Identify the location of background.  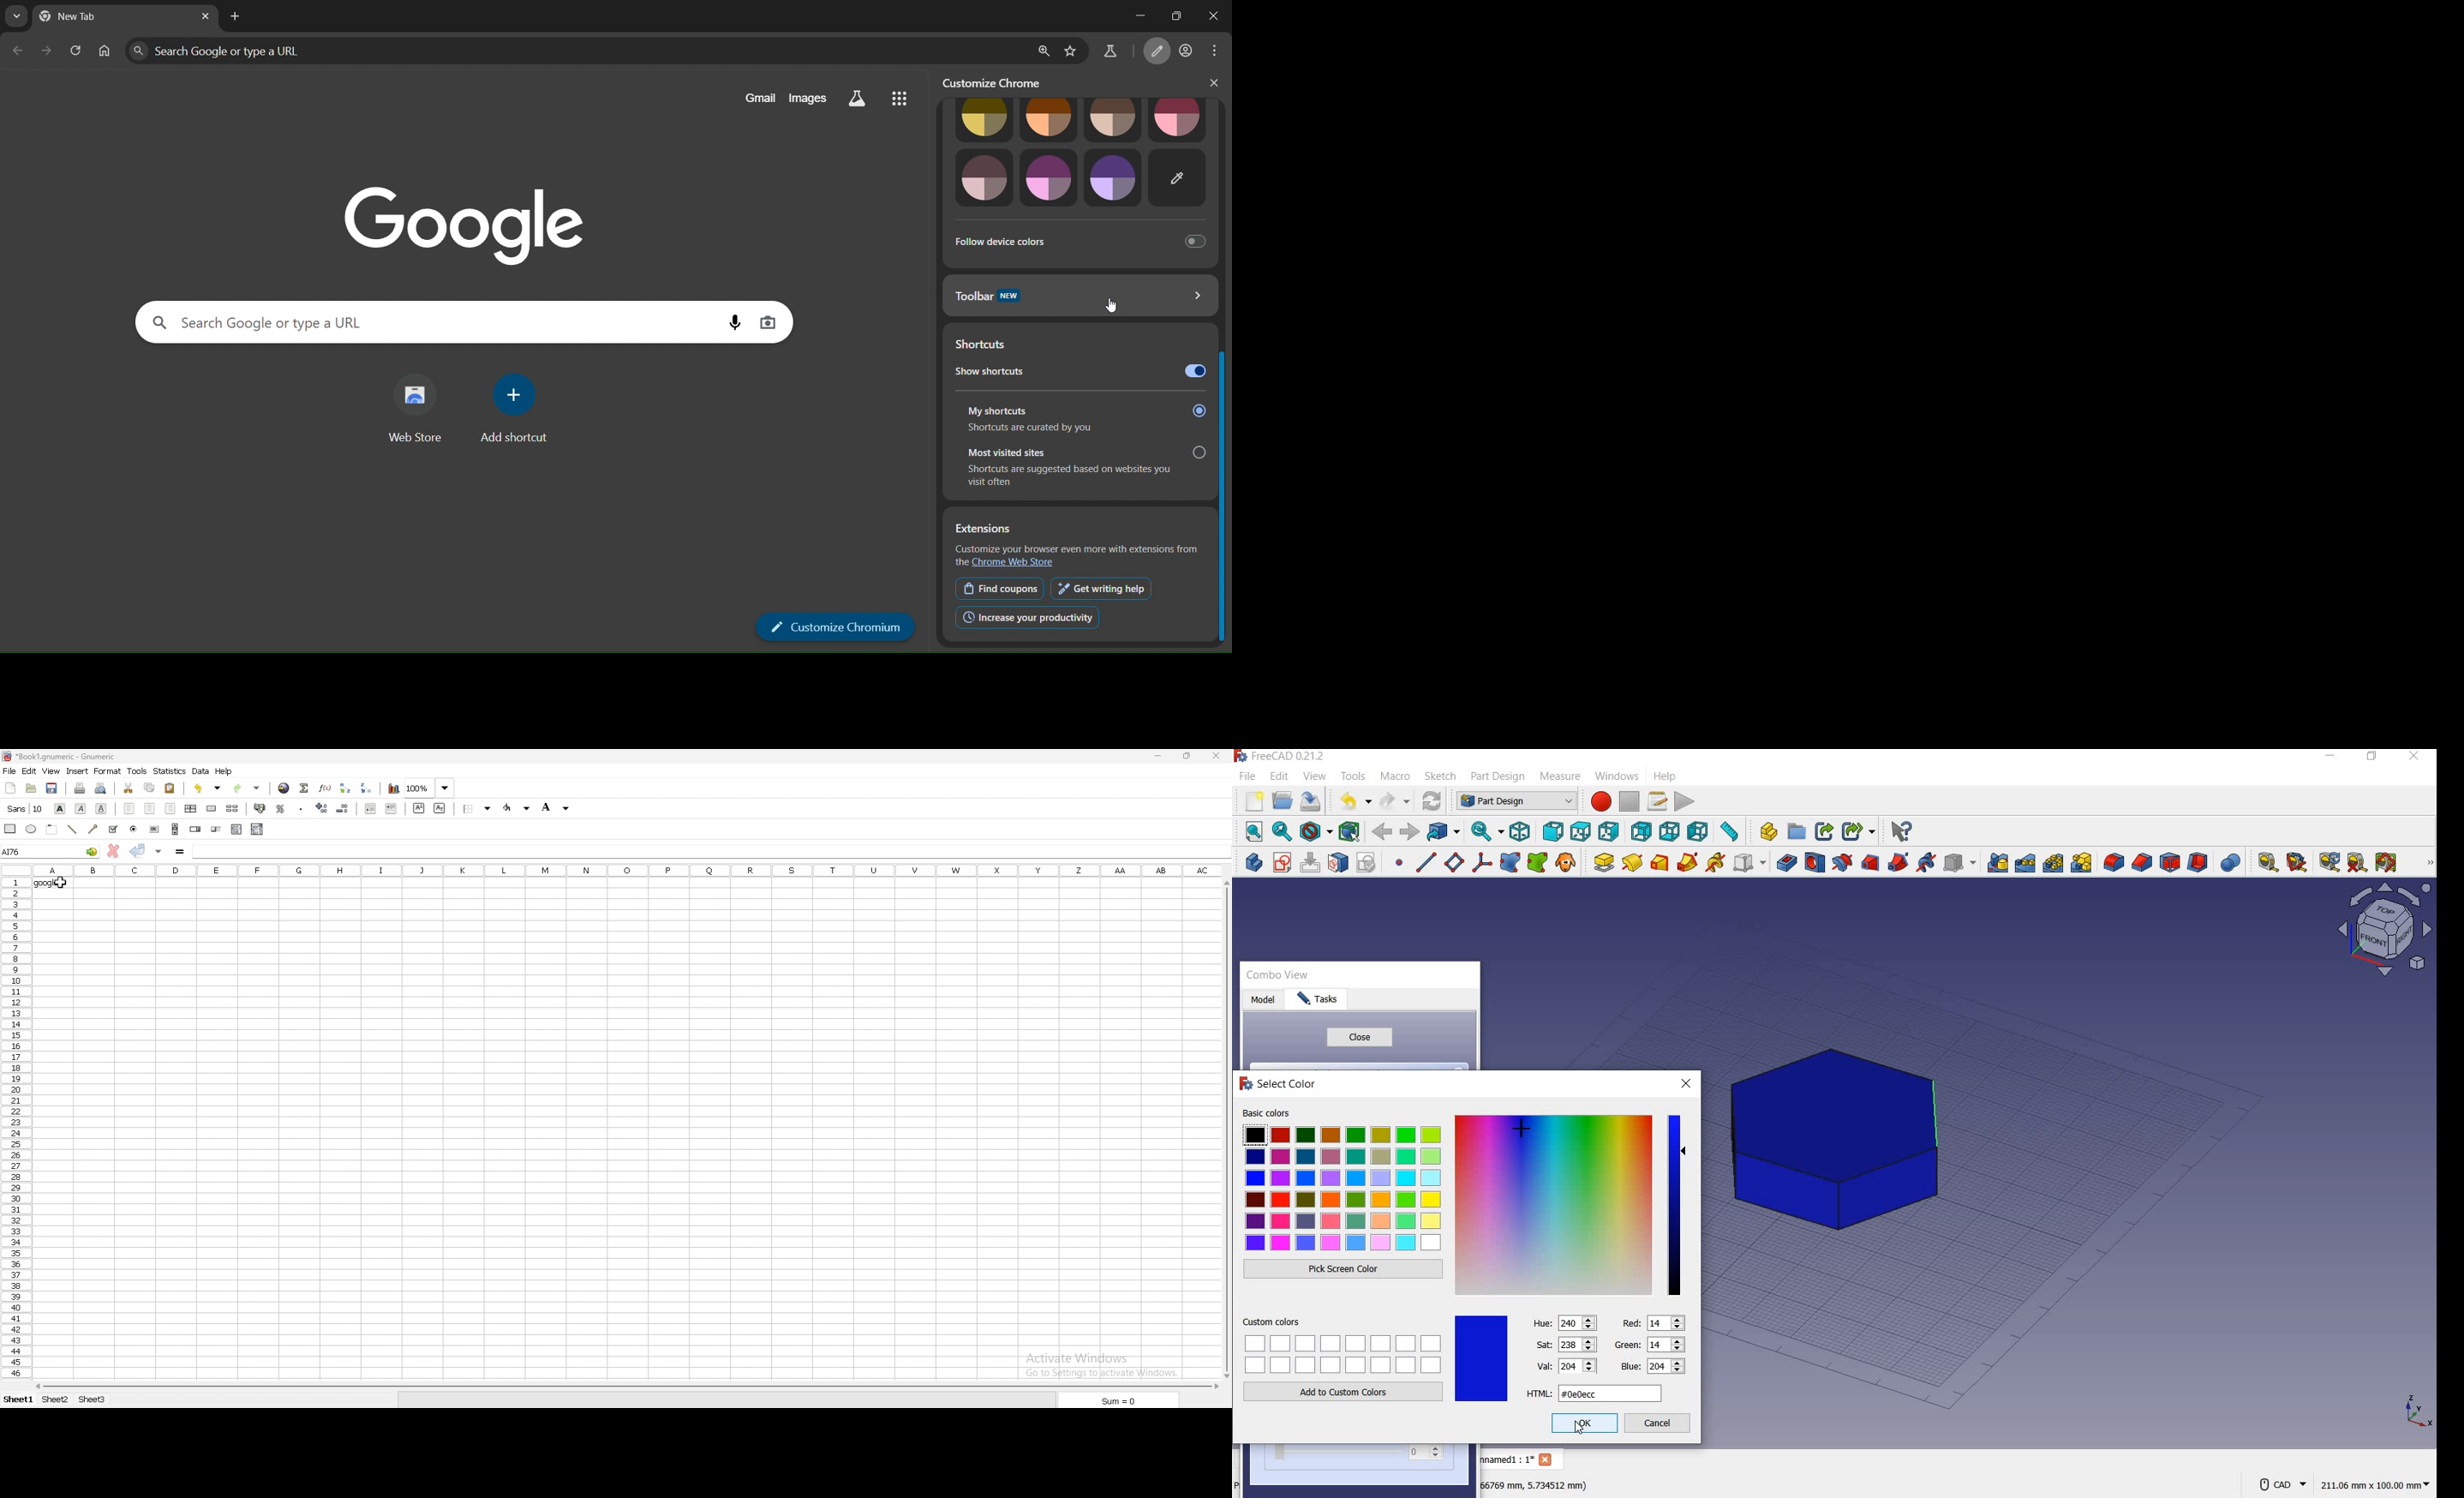
(557, 807).